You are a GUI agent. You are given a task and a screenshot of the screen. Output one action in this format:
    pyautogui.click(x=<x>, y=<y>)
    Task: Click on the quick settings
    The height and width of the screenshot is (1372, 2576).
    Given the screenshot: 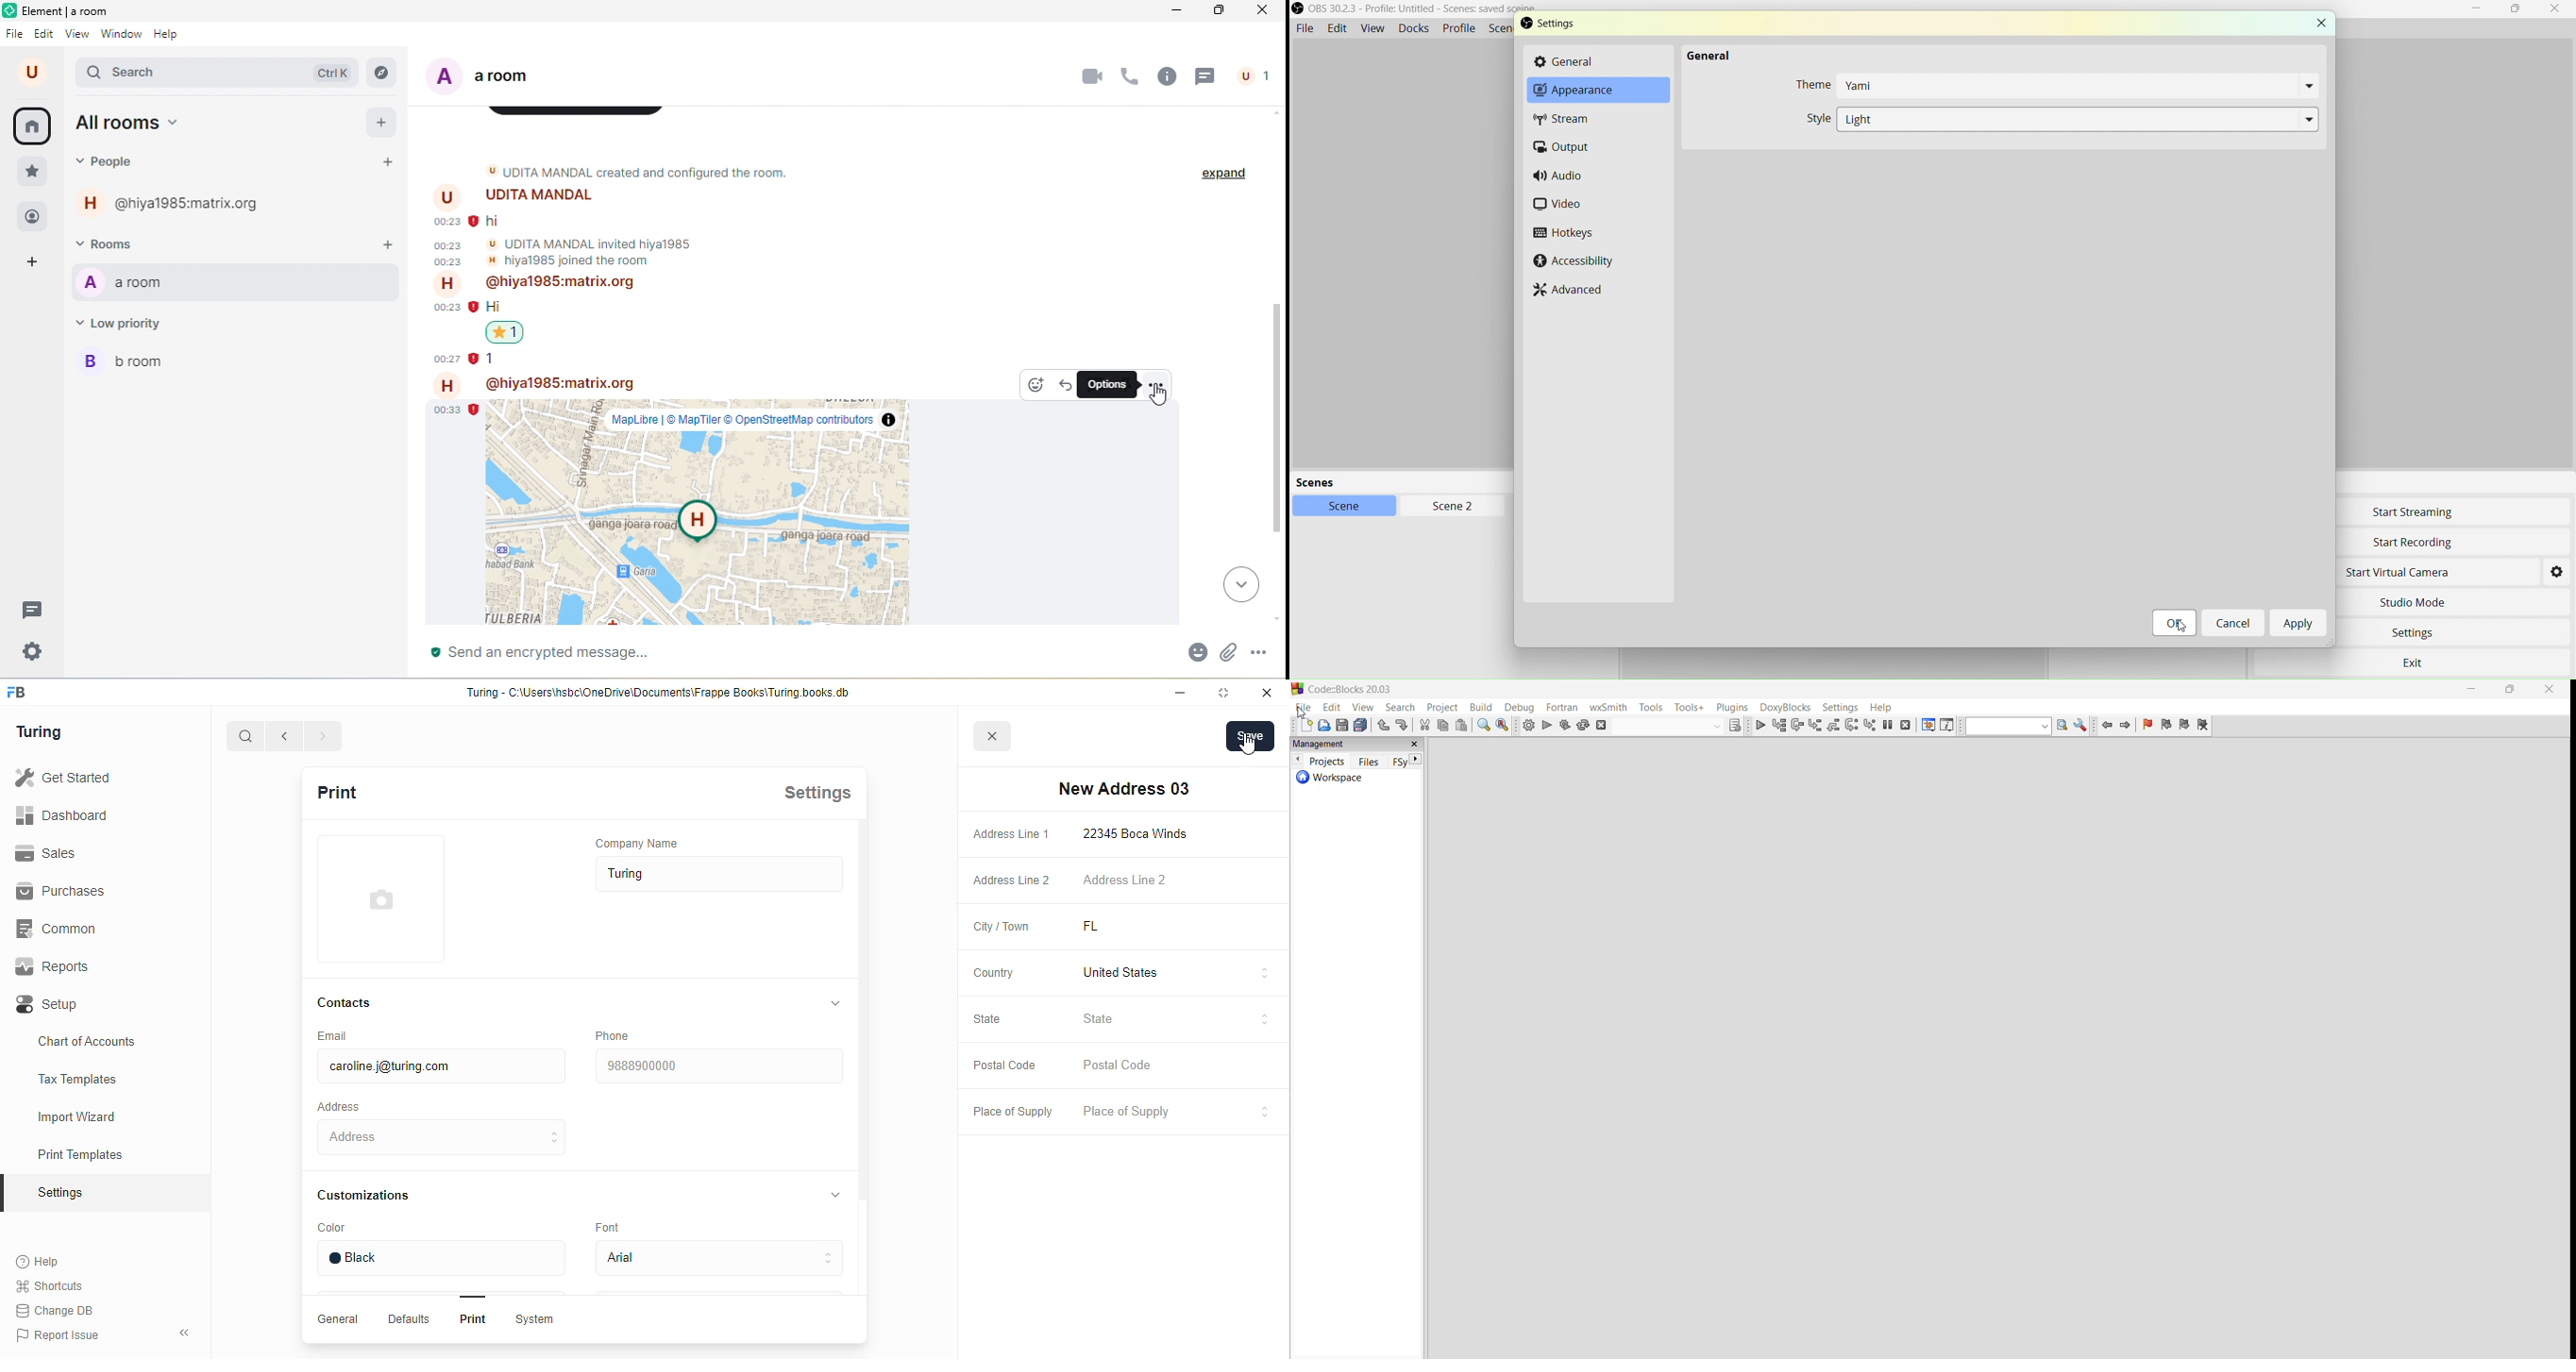 What is the action you would take?
    pyautogui.click(x=33, y=652)
    